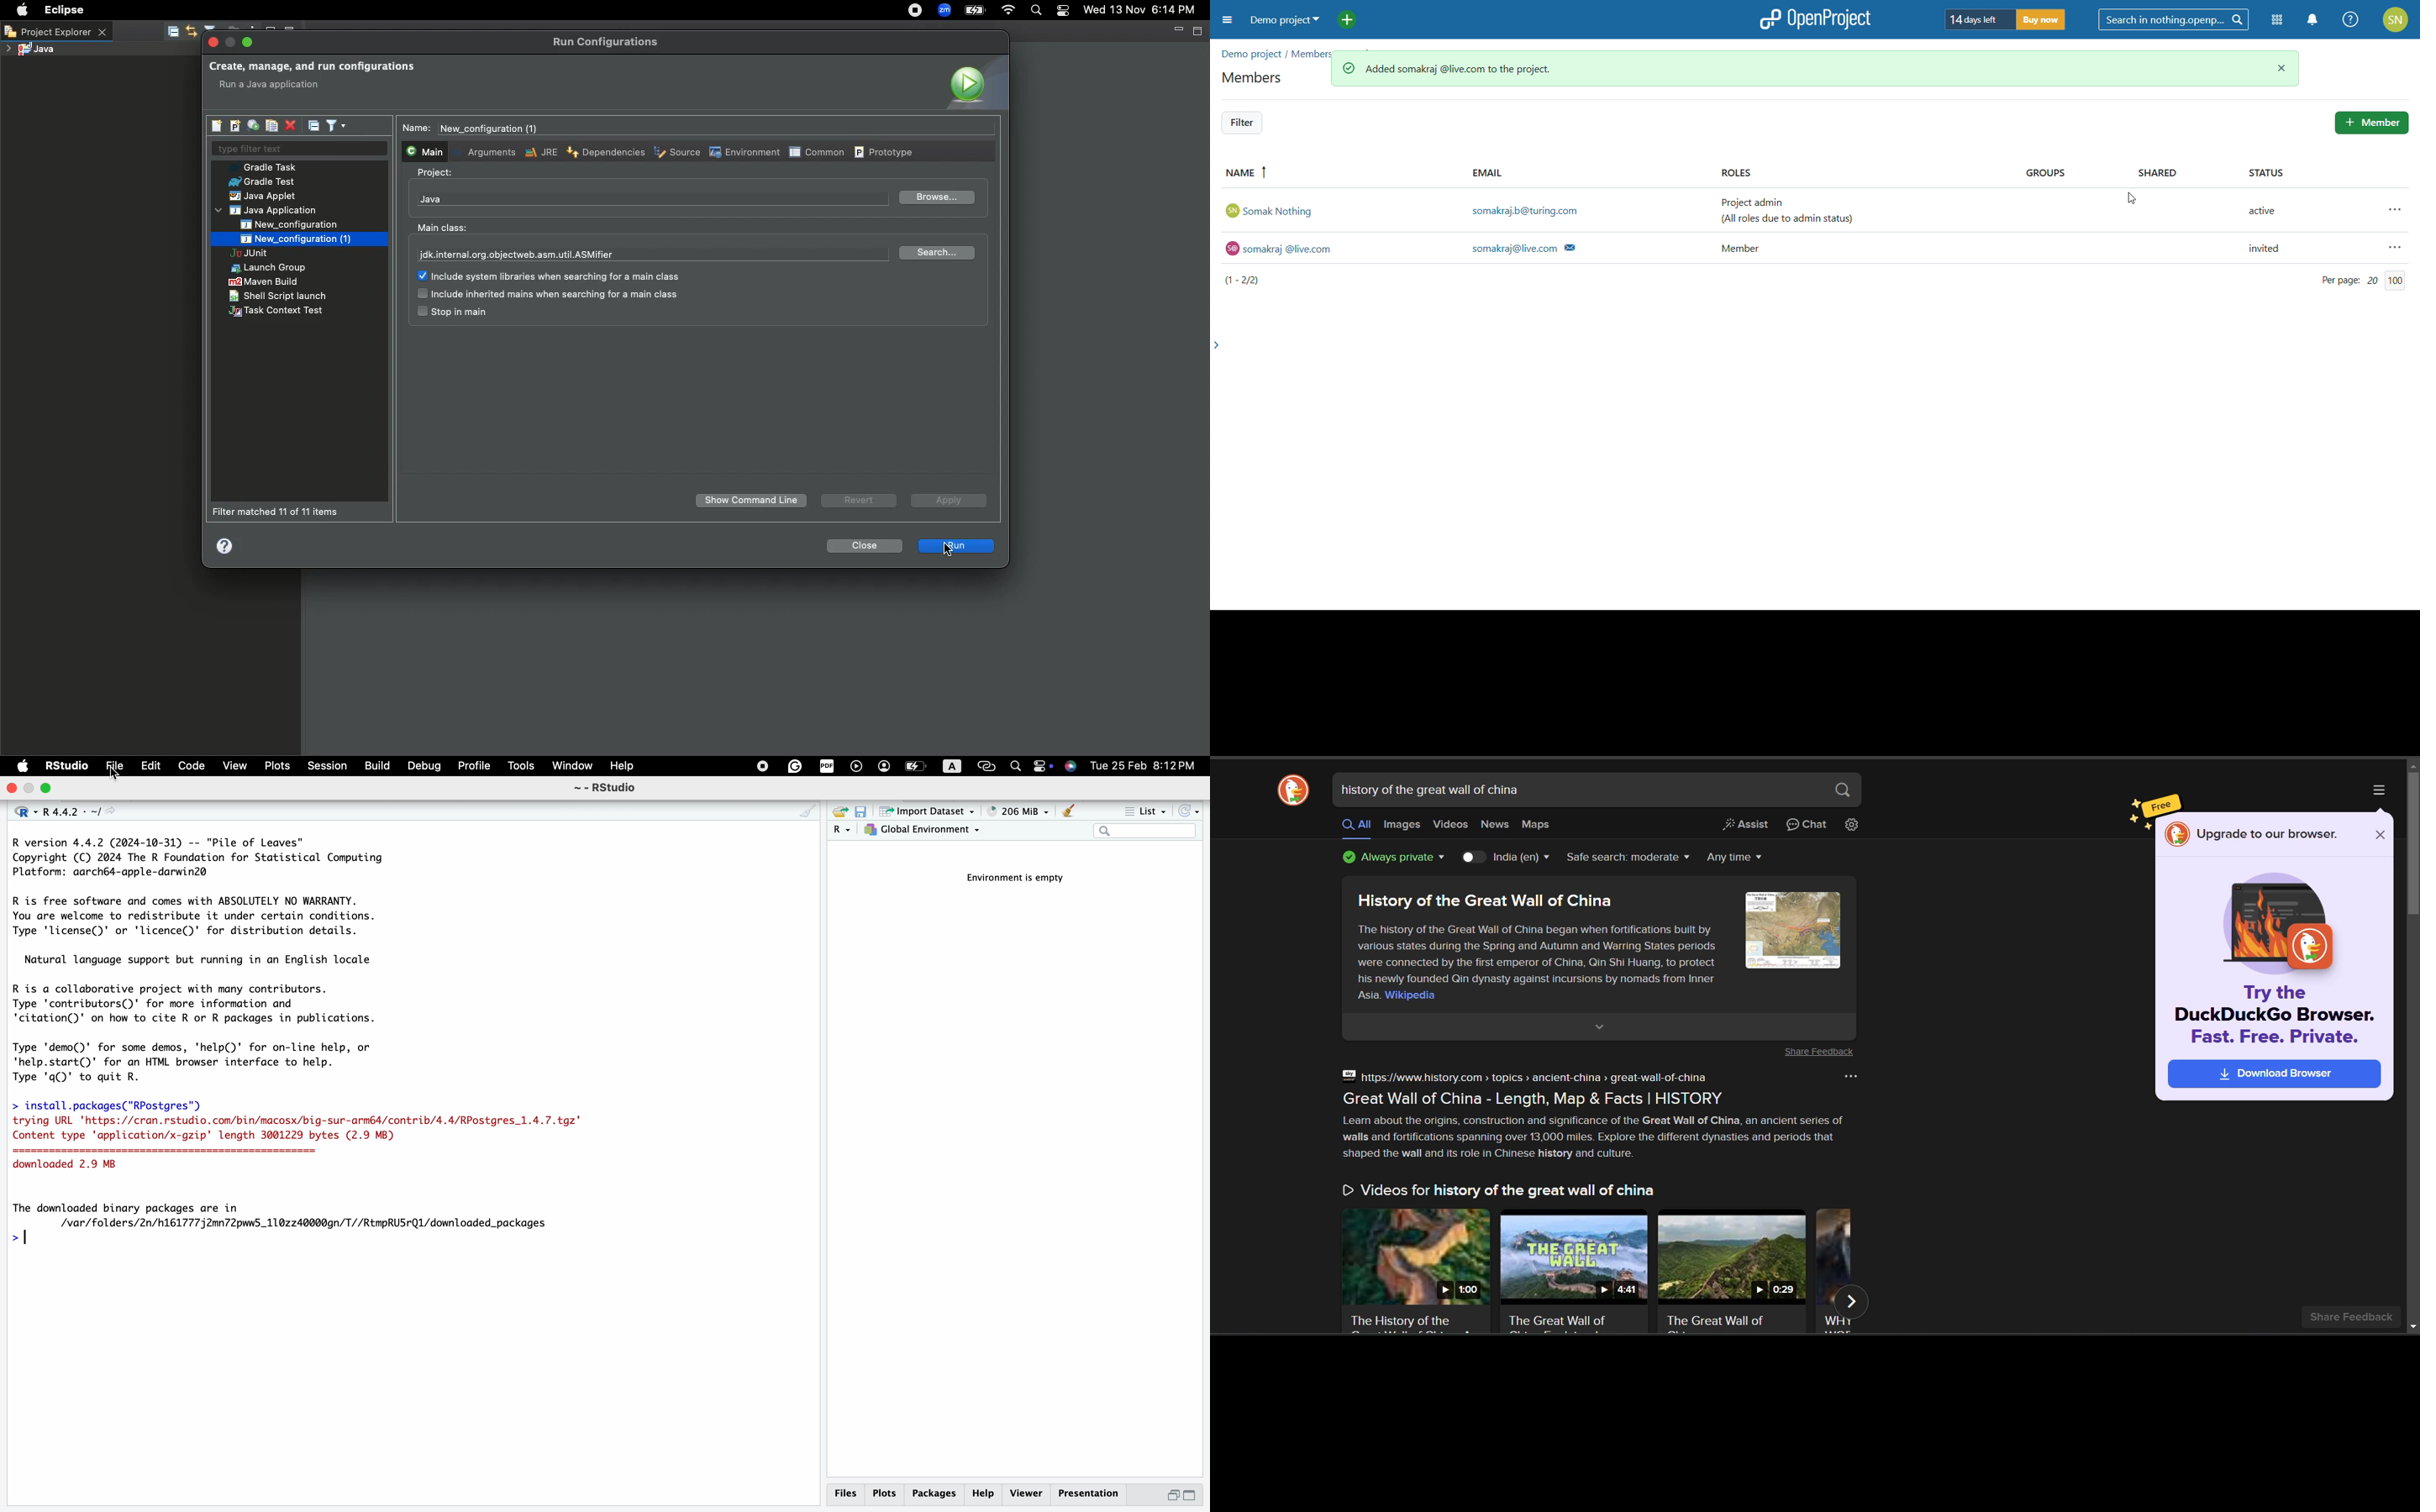 This screenshot has width=2436, height=1512. What do you see at coordinates (1530, 1077) in the screenshot?
I see `https://www.history.com > topics > ancient-china > great-wall-of-china` at bounding box center [1530, 1077].